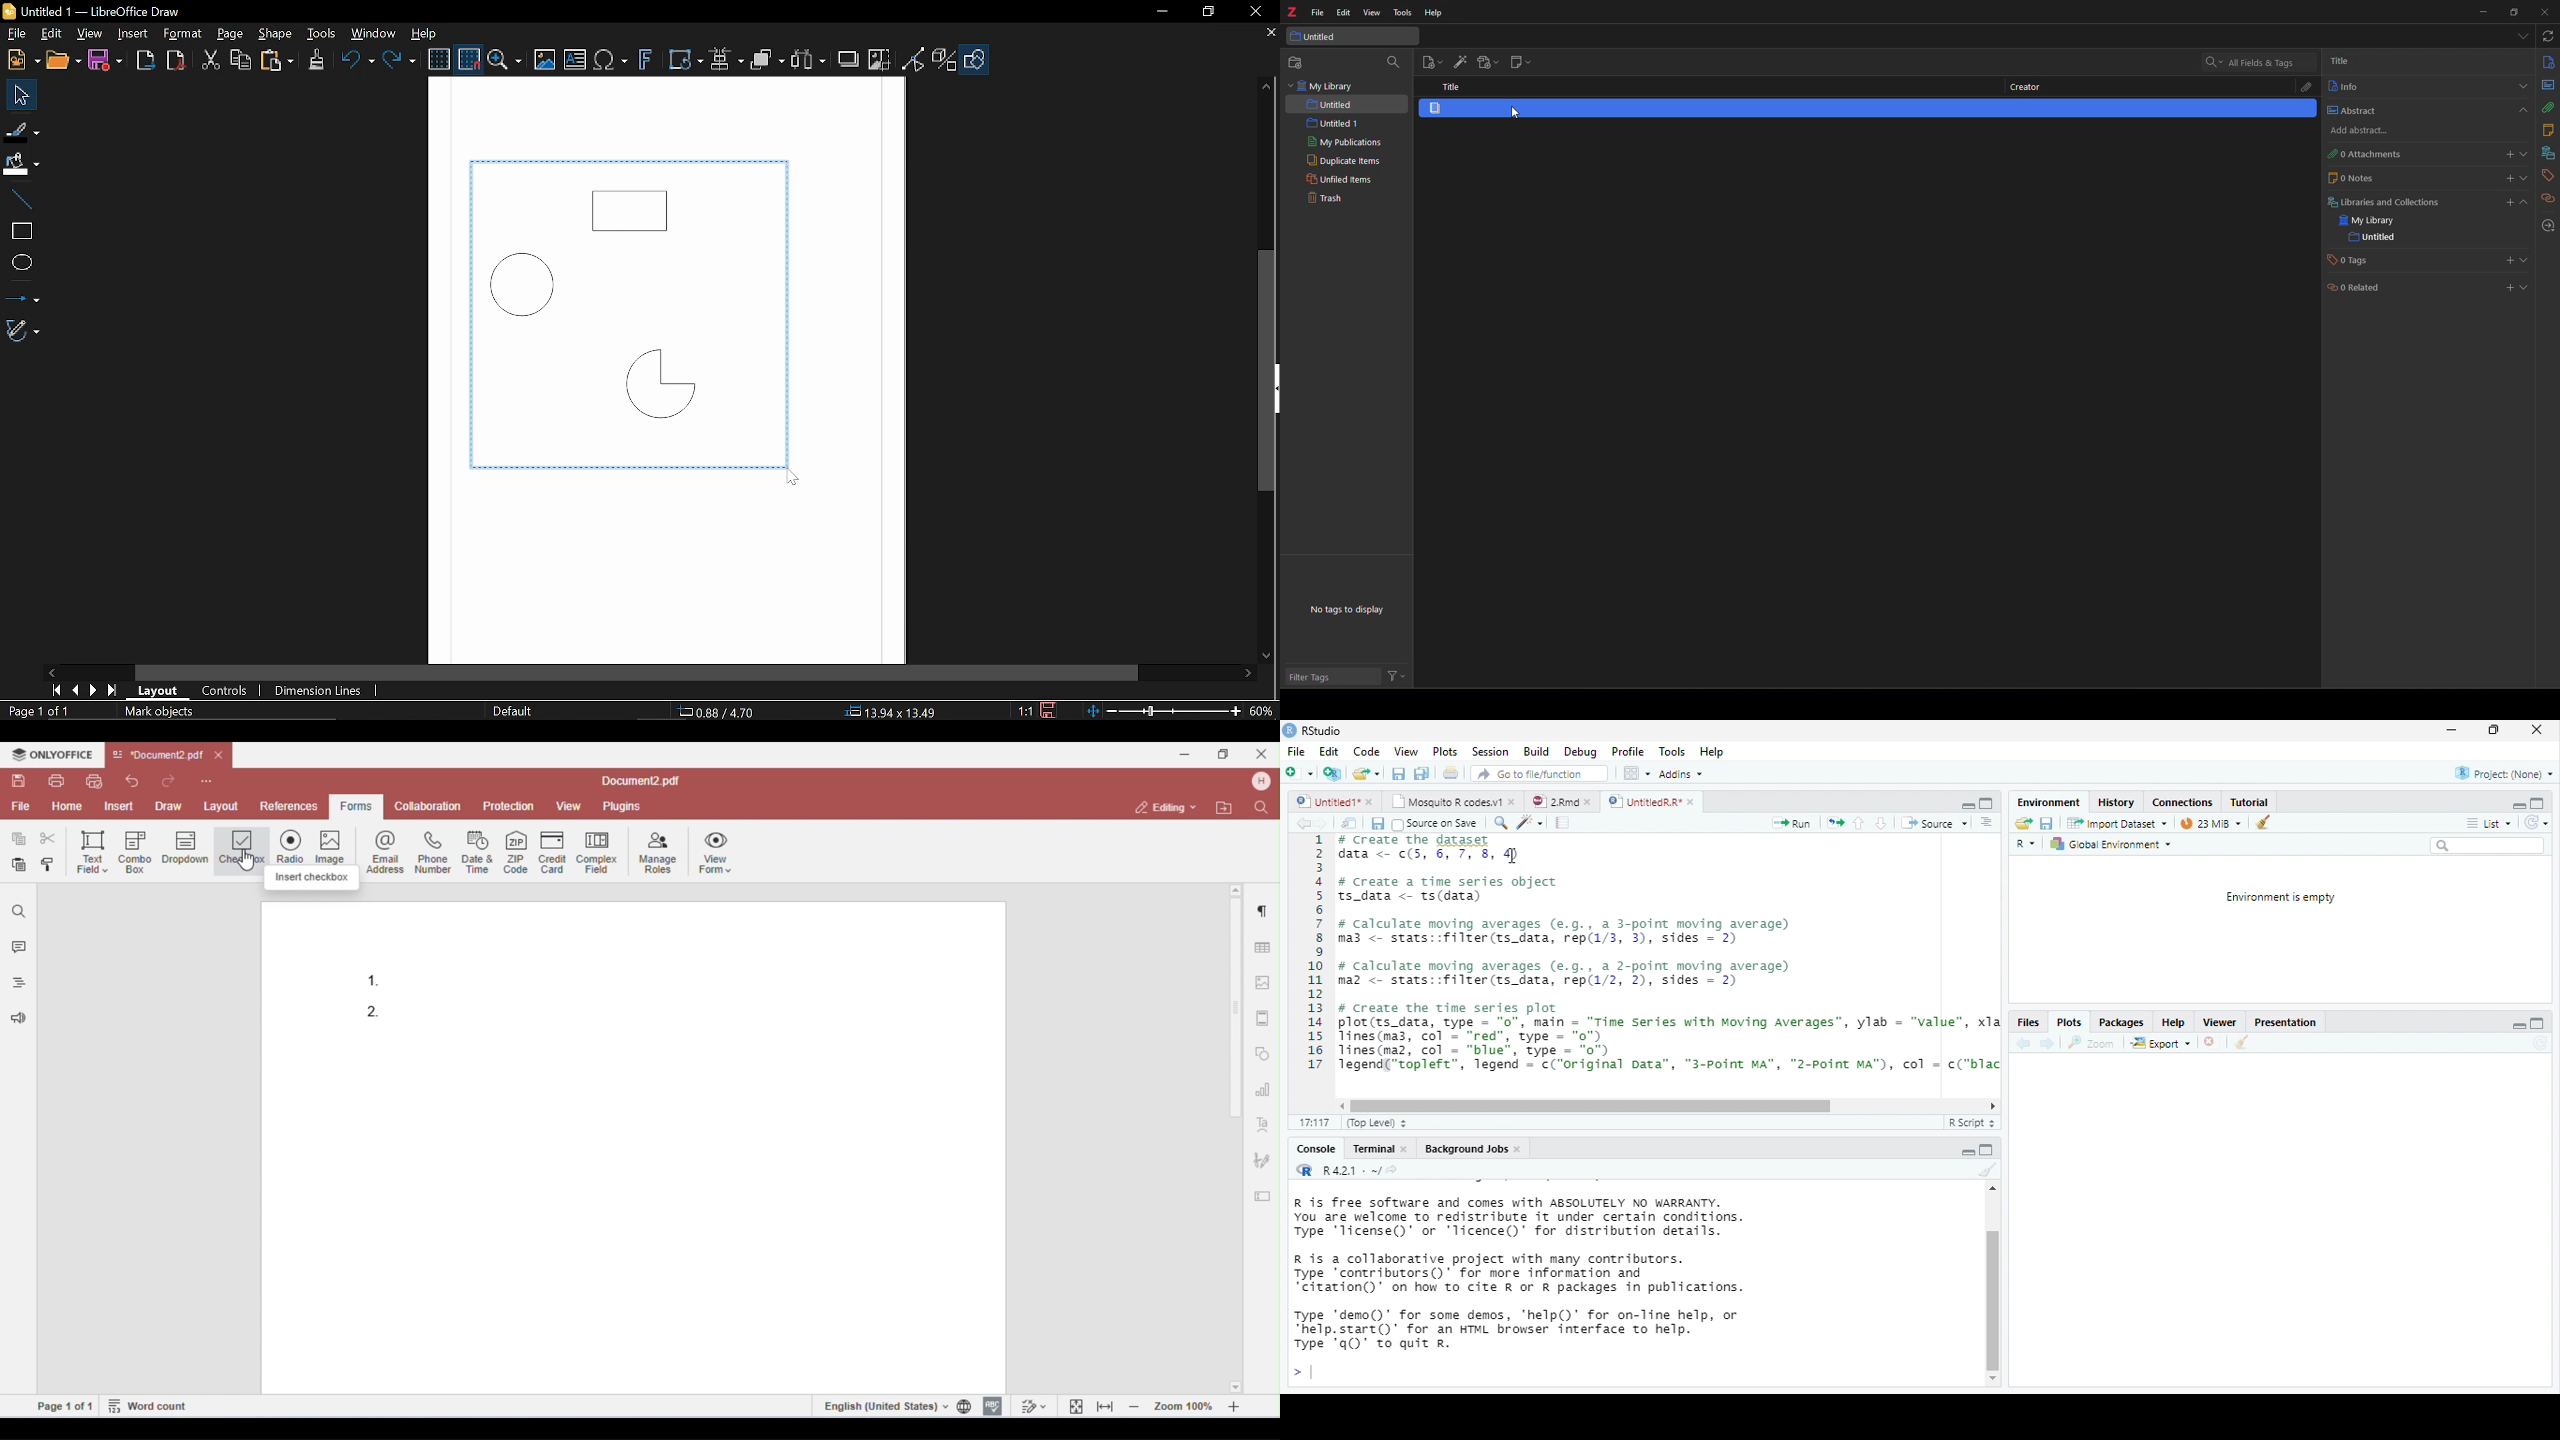  Describe the element at coordinates (2509, 177) in the screenshot. I see `add` at that location.